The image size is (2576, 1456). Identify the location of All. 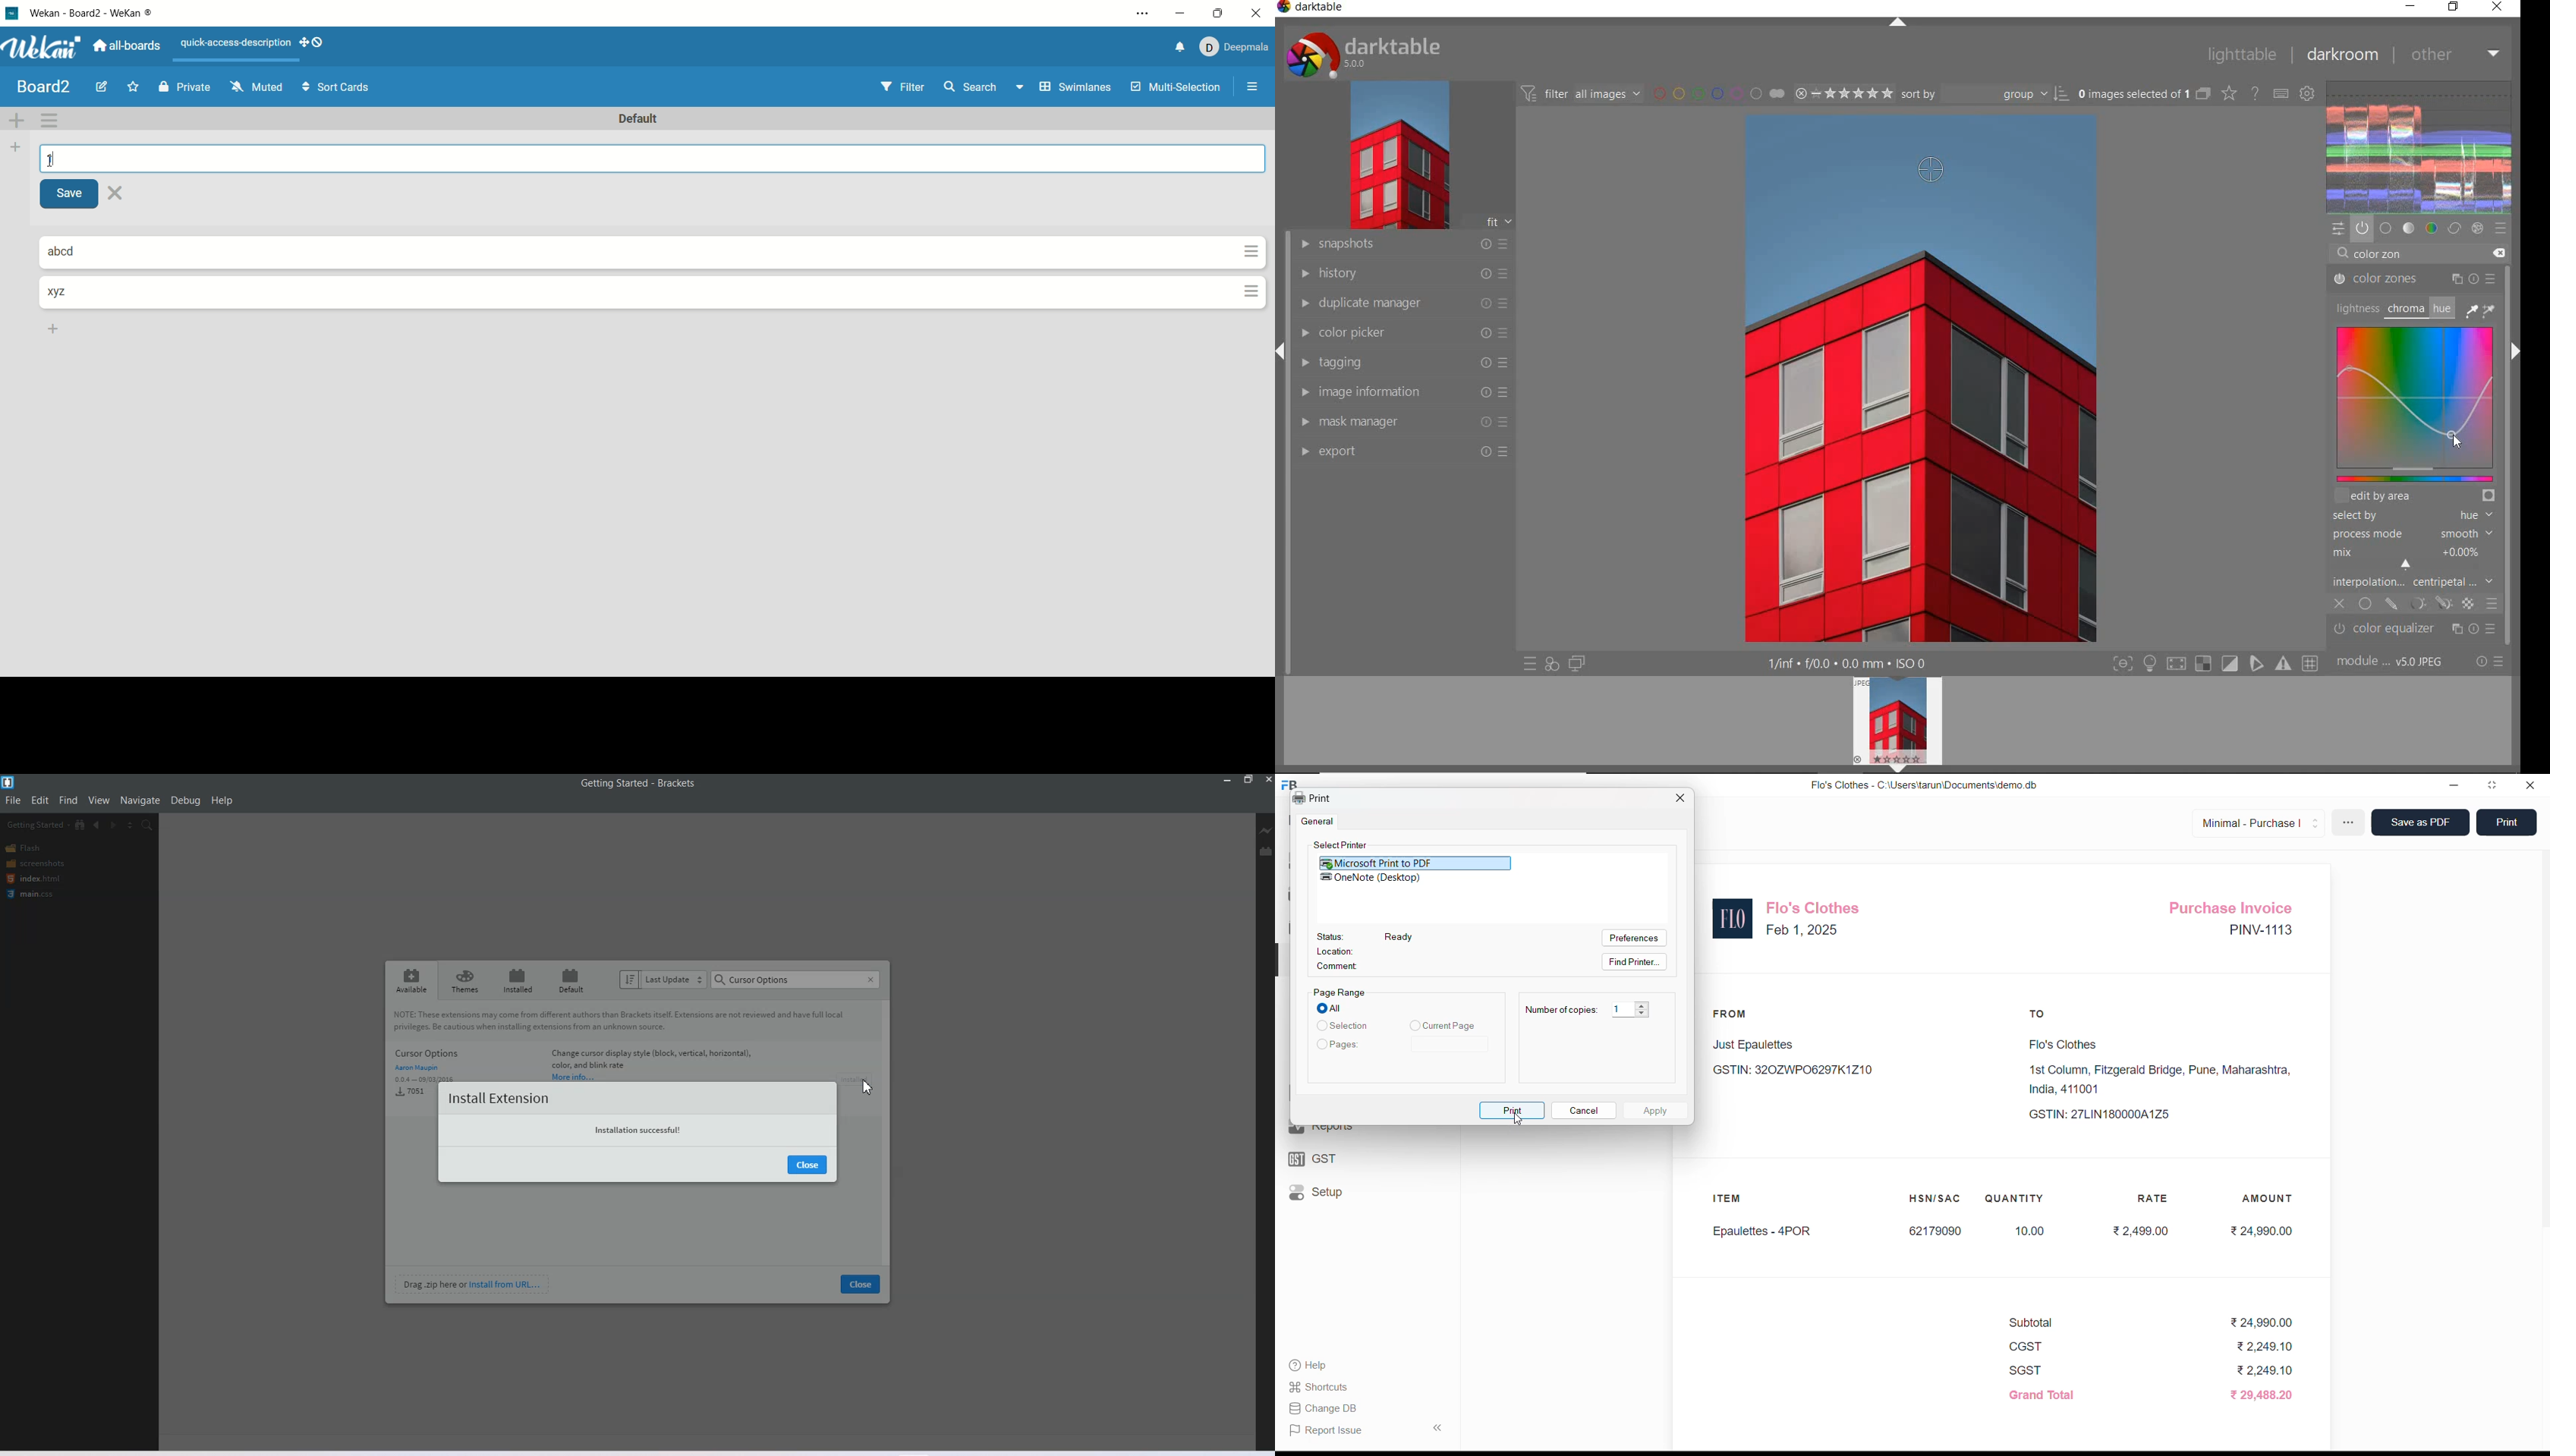
(1335, 1008).